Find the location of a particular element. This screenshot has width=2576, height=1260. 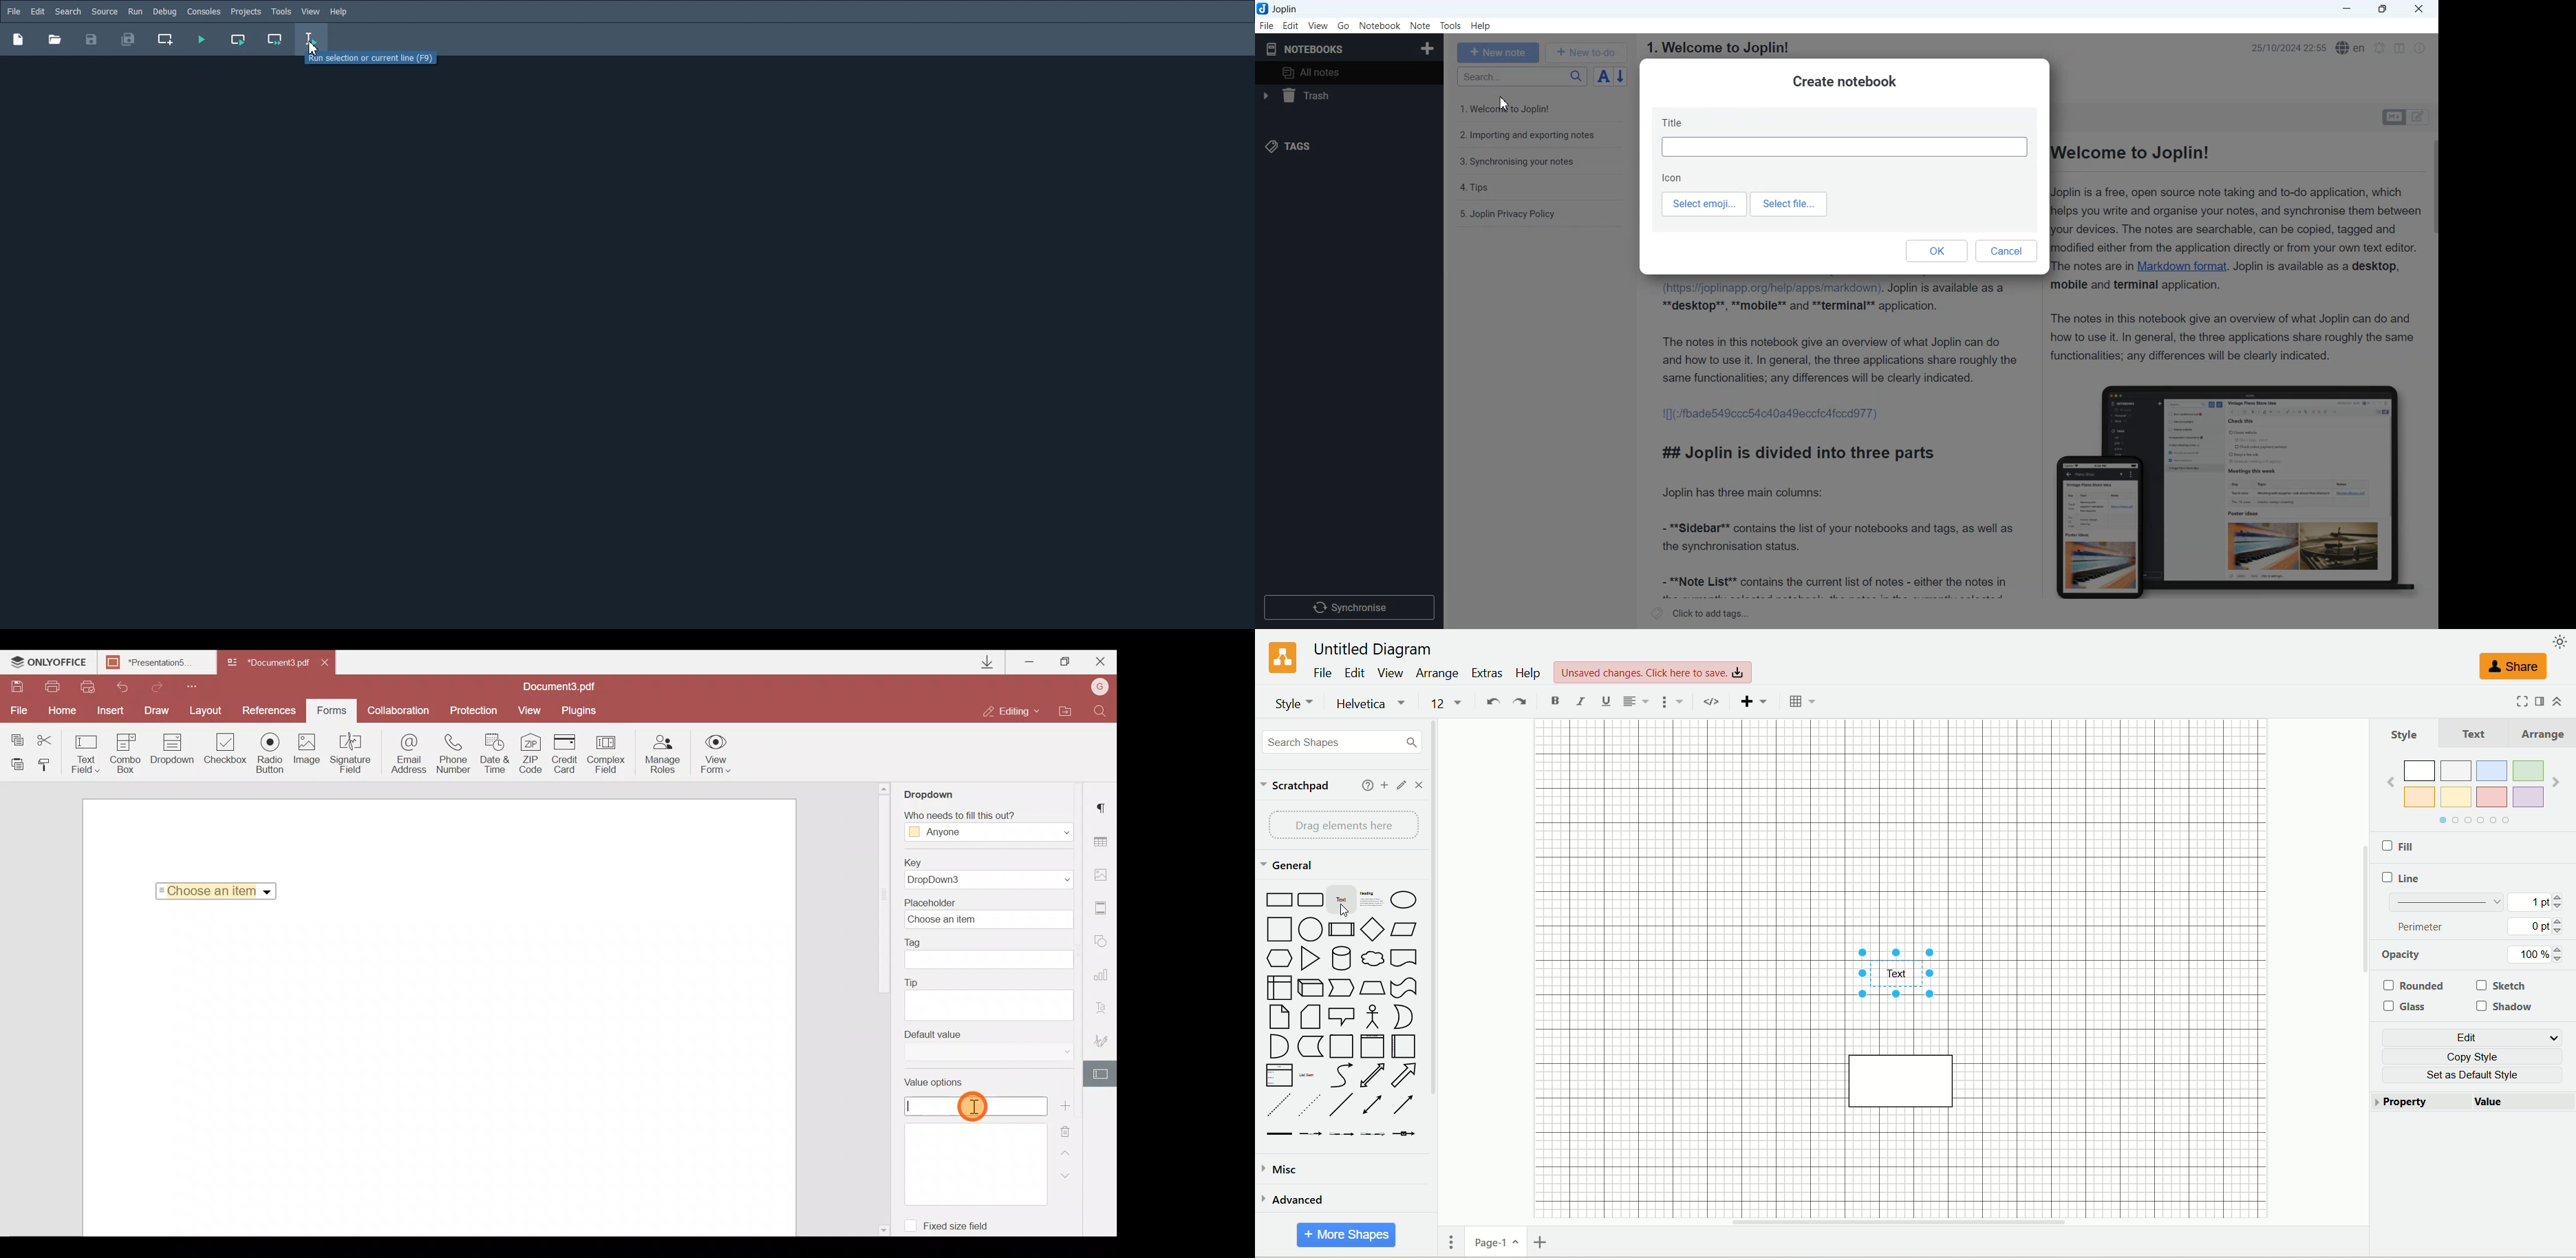

tape is located at coordinates (1404, 988).